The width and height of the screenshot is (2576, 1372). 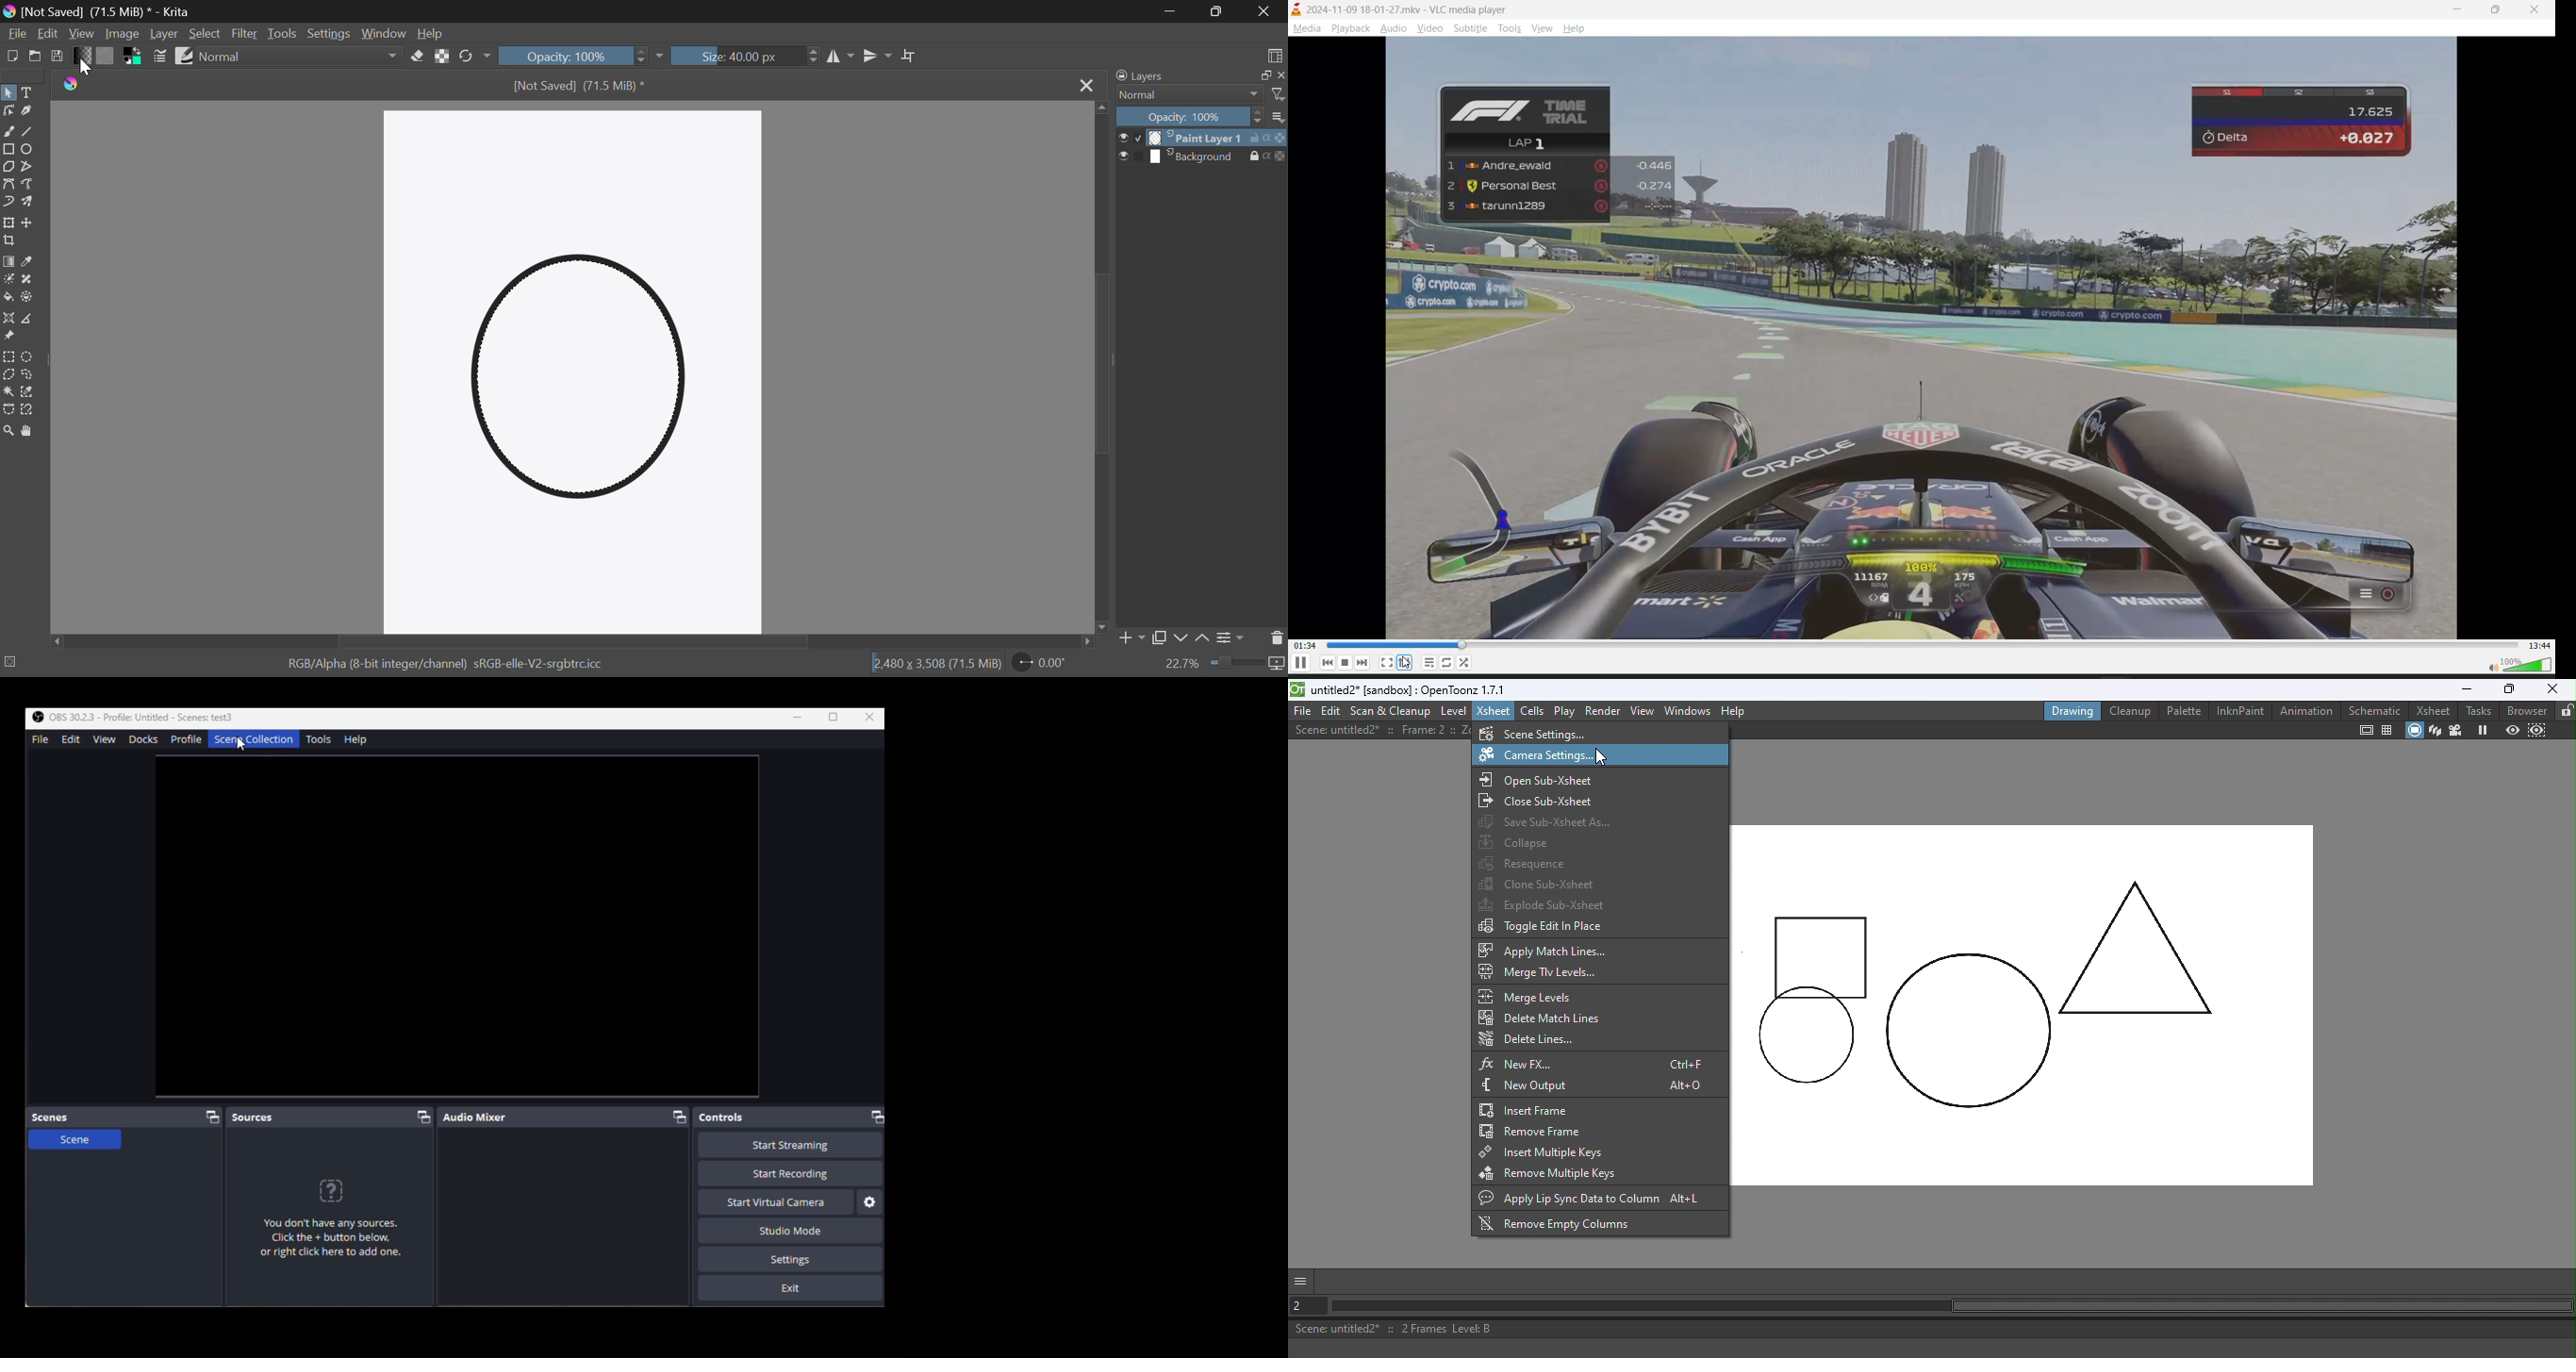 I want to click on Polygon Selection Tool, so click(x=8, y=374).